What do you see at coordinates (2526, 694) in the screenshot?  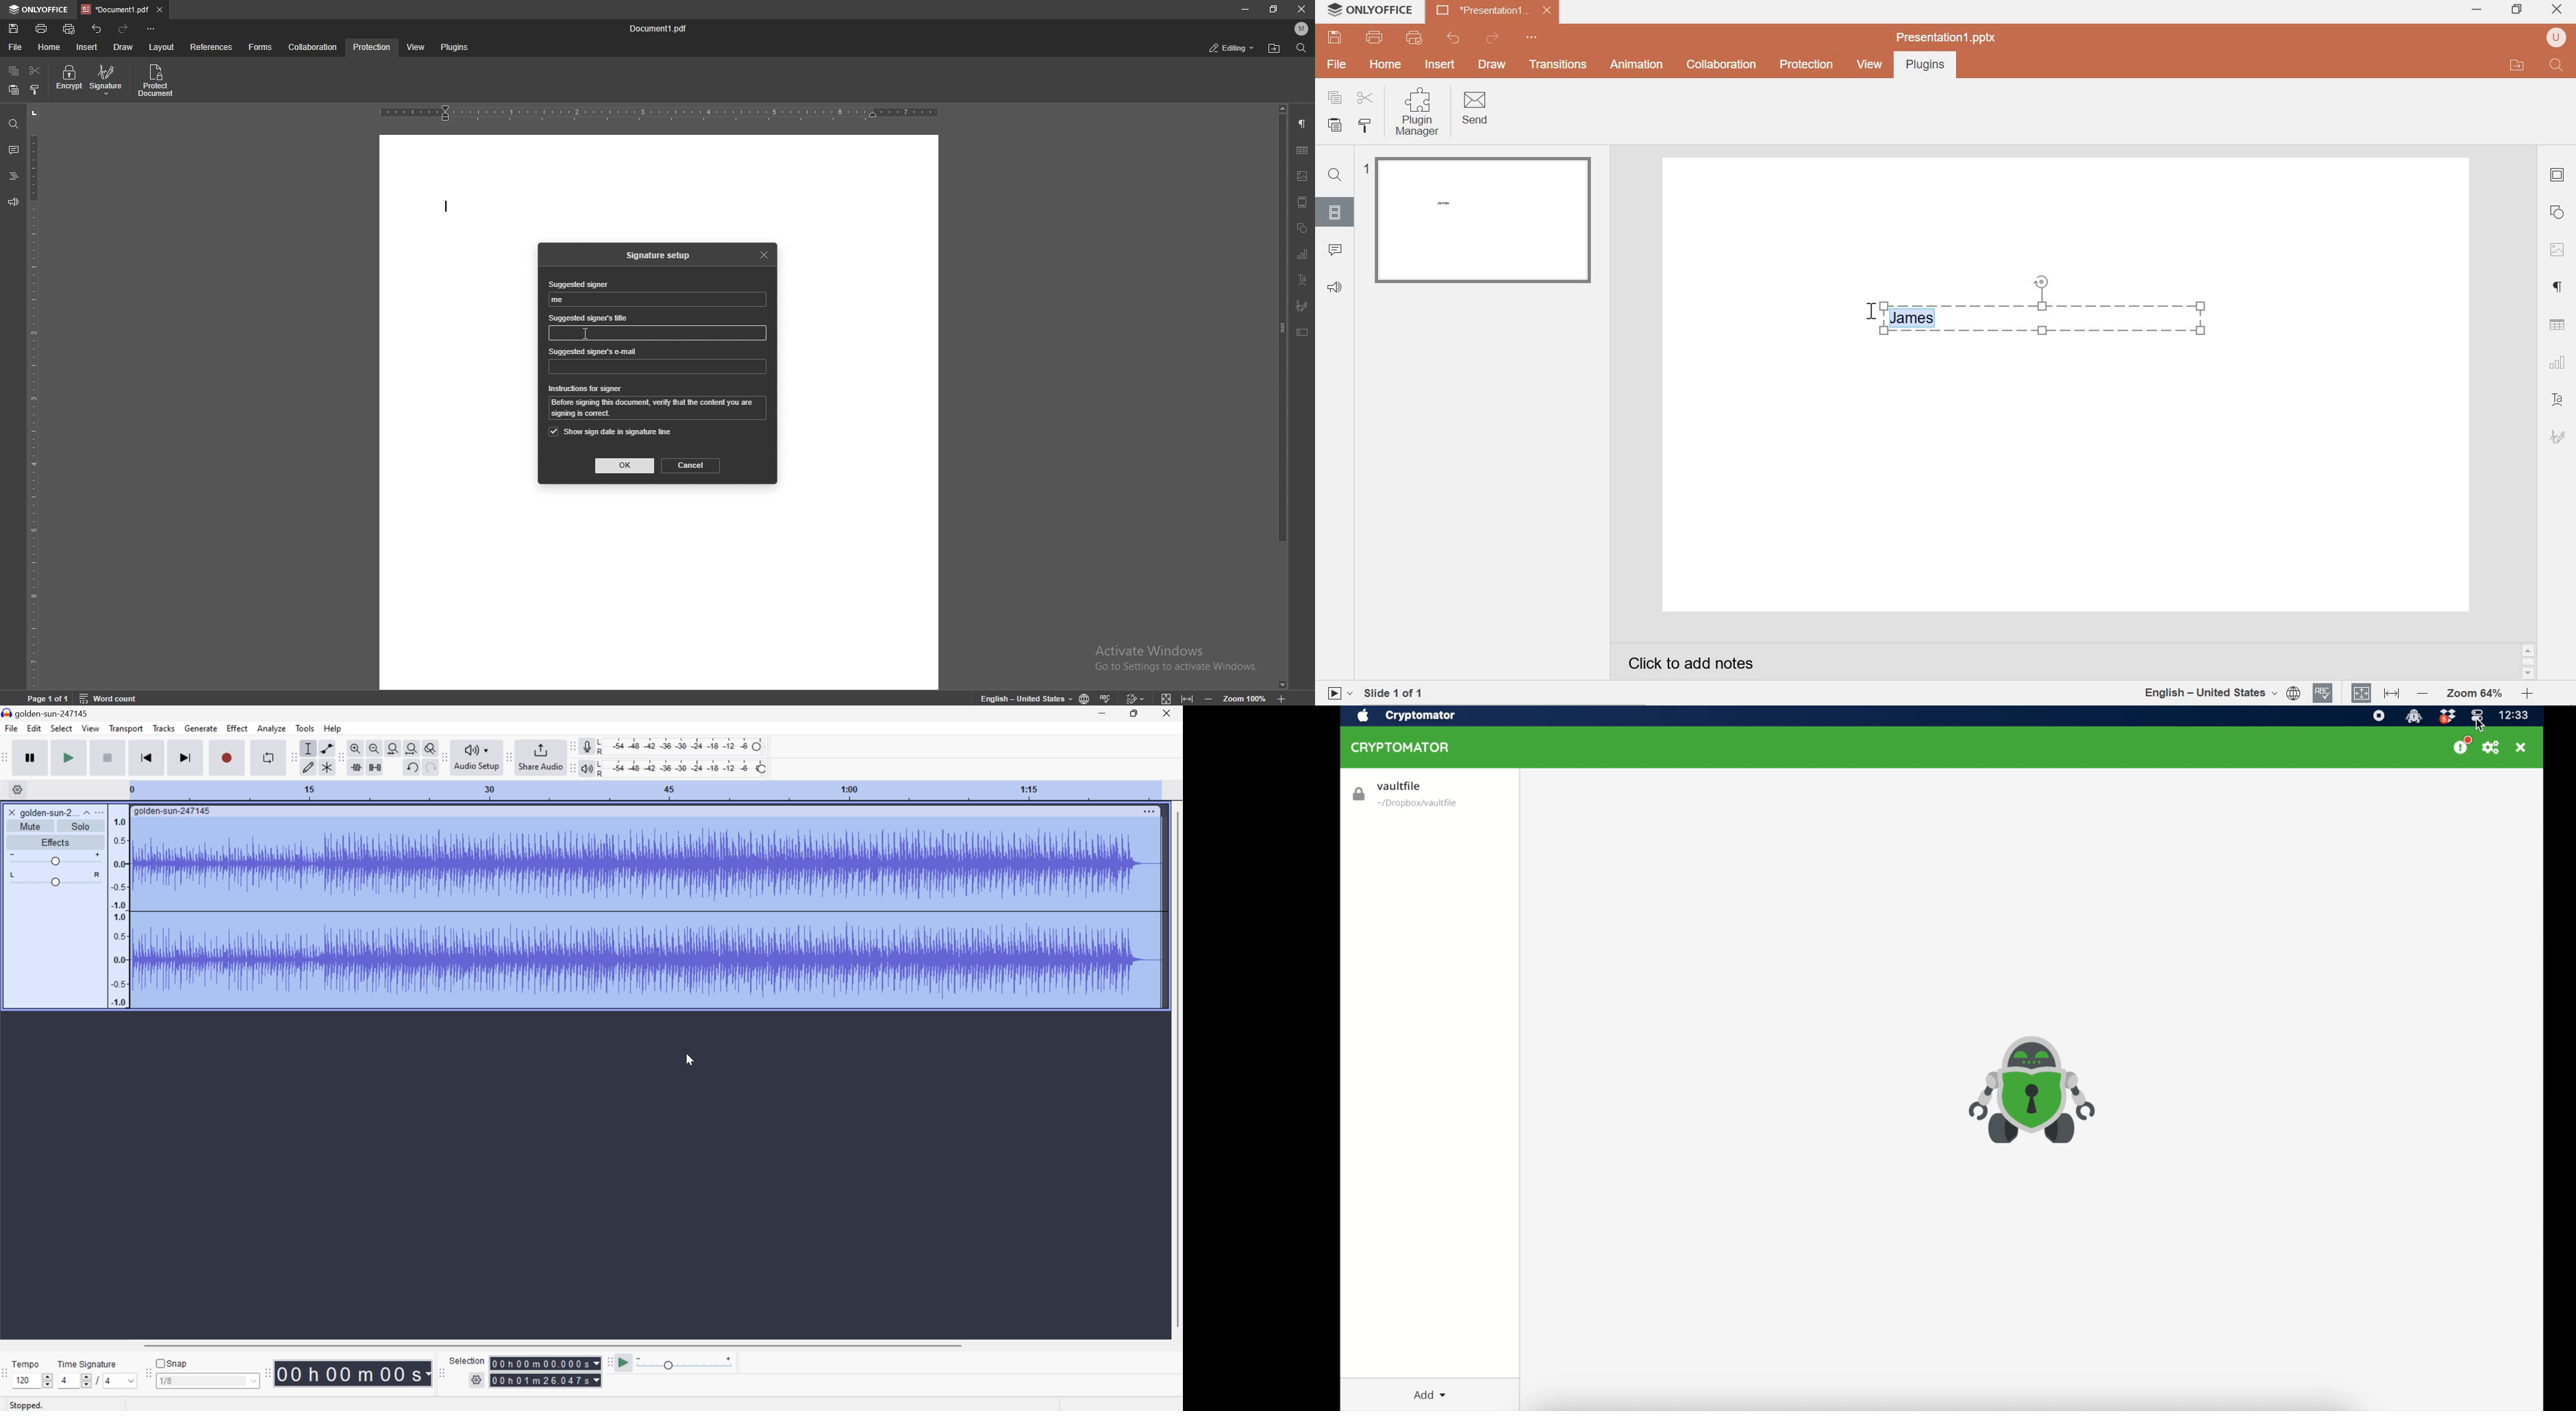 I see `zoom in` at bounding box center [2526, 694].